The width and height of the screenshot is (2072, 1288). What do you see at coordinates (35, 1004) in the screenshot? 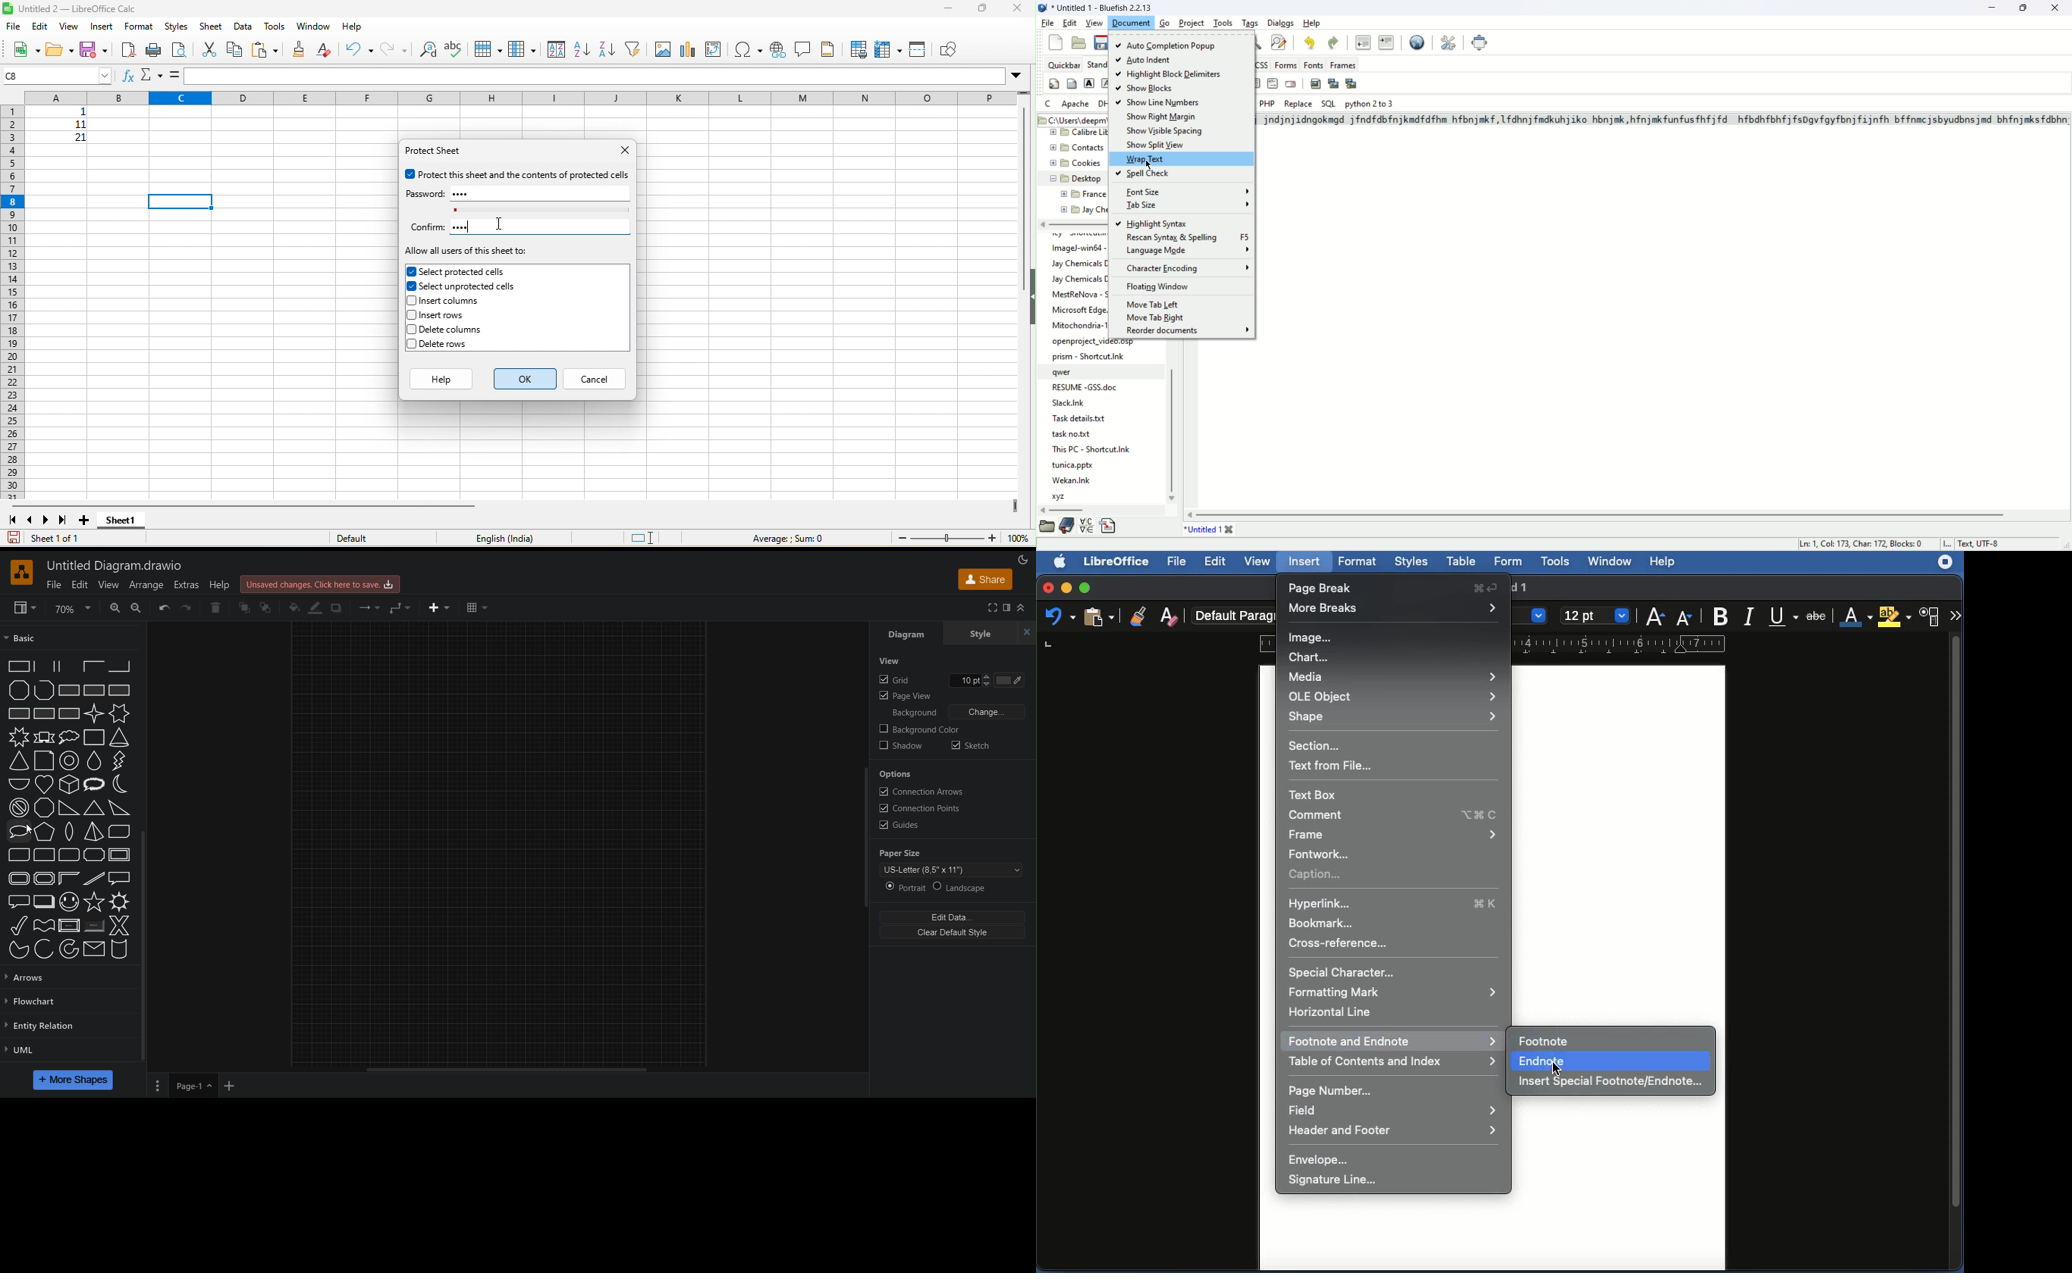
I see `Flowchart` at bounding box center [35, 1004].